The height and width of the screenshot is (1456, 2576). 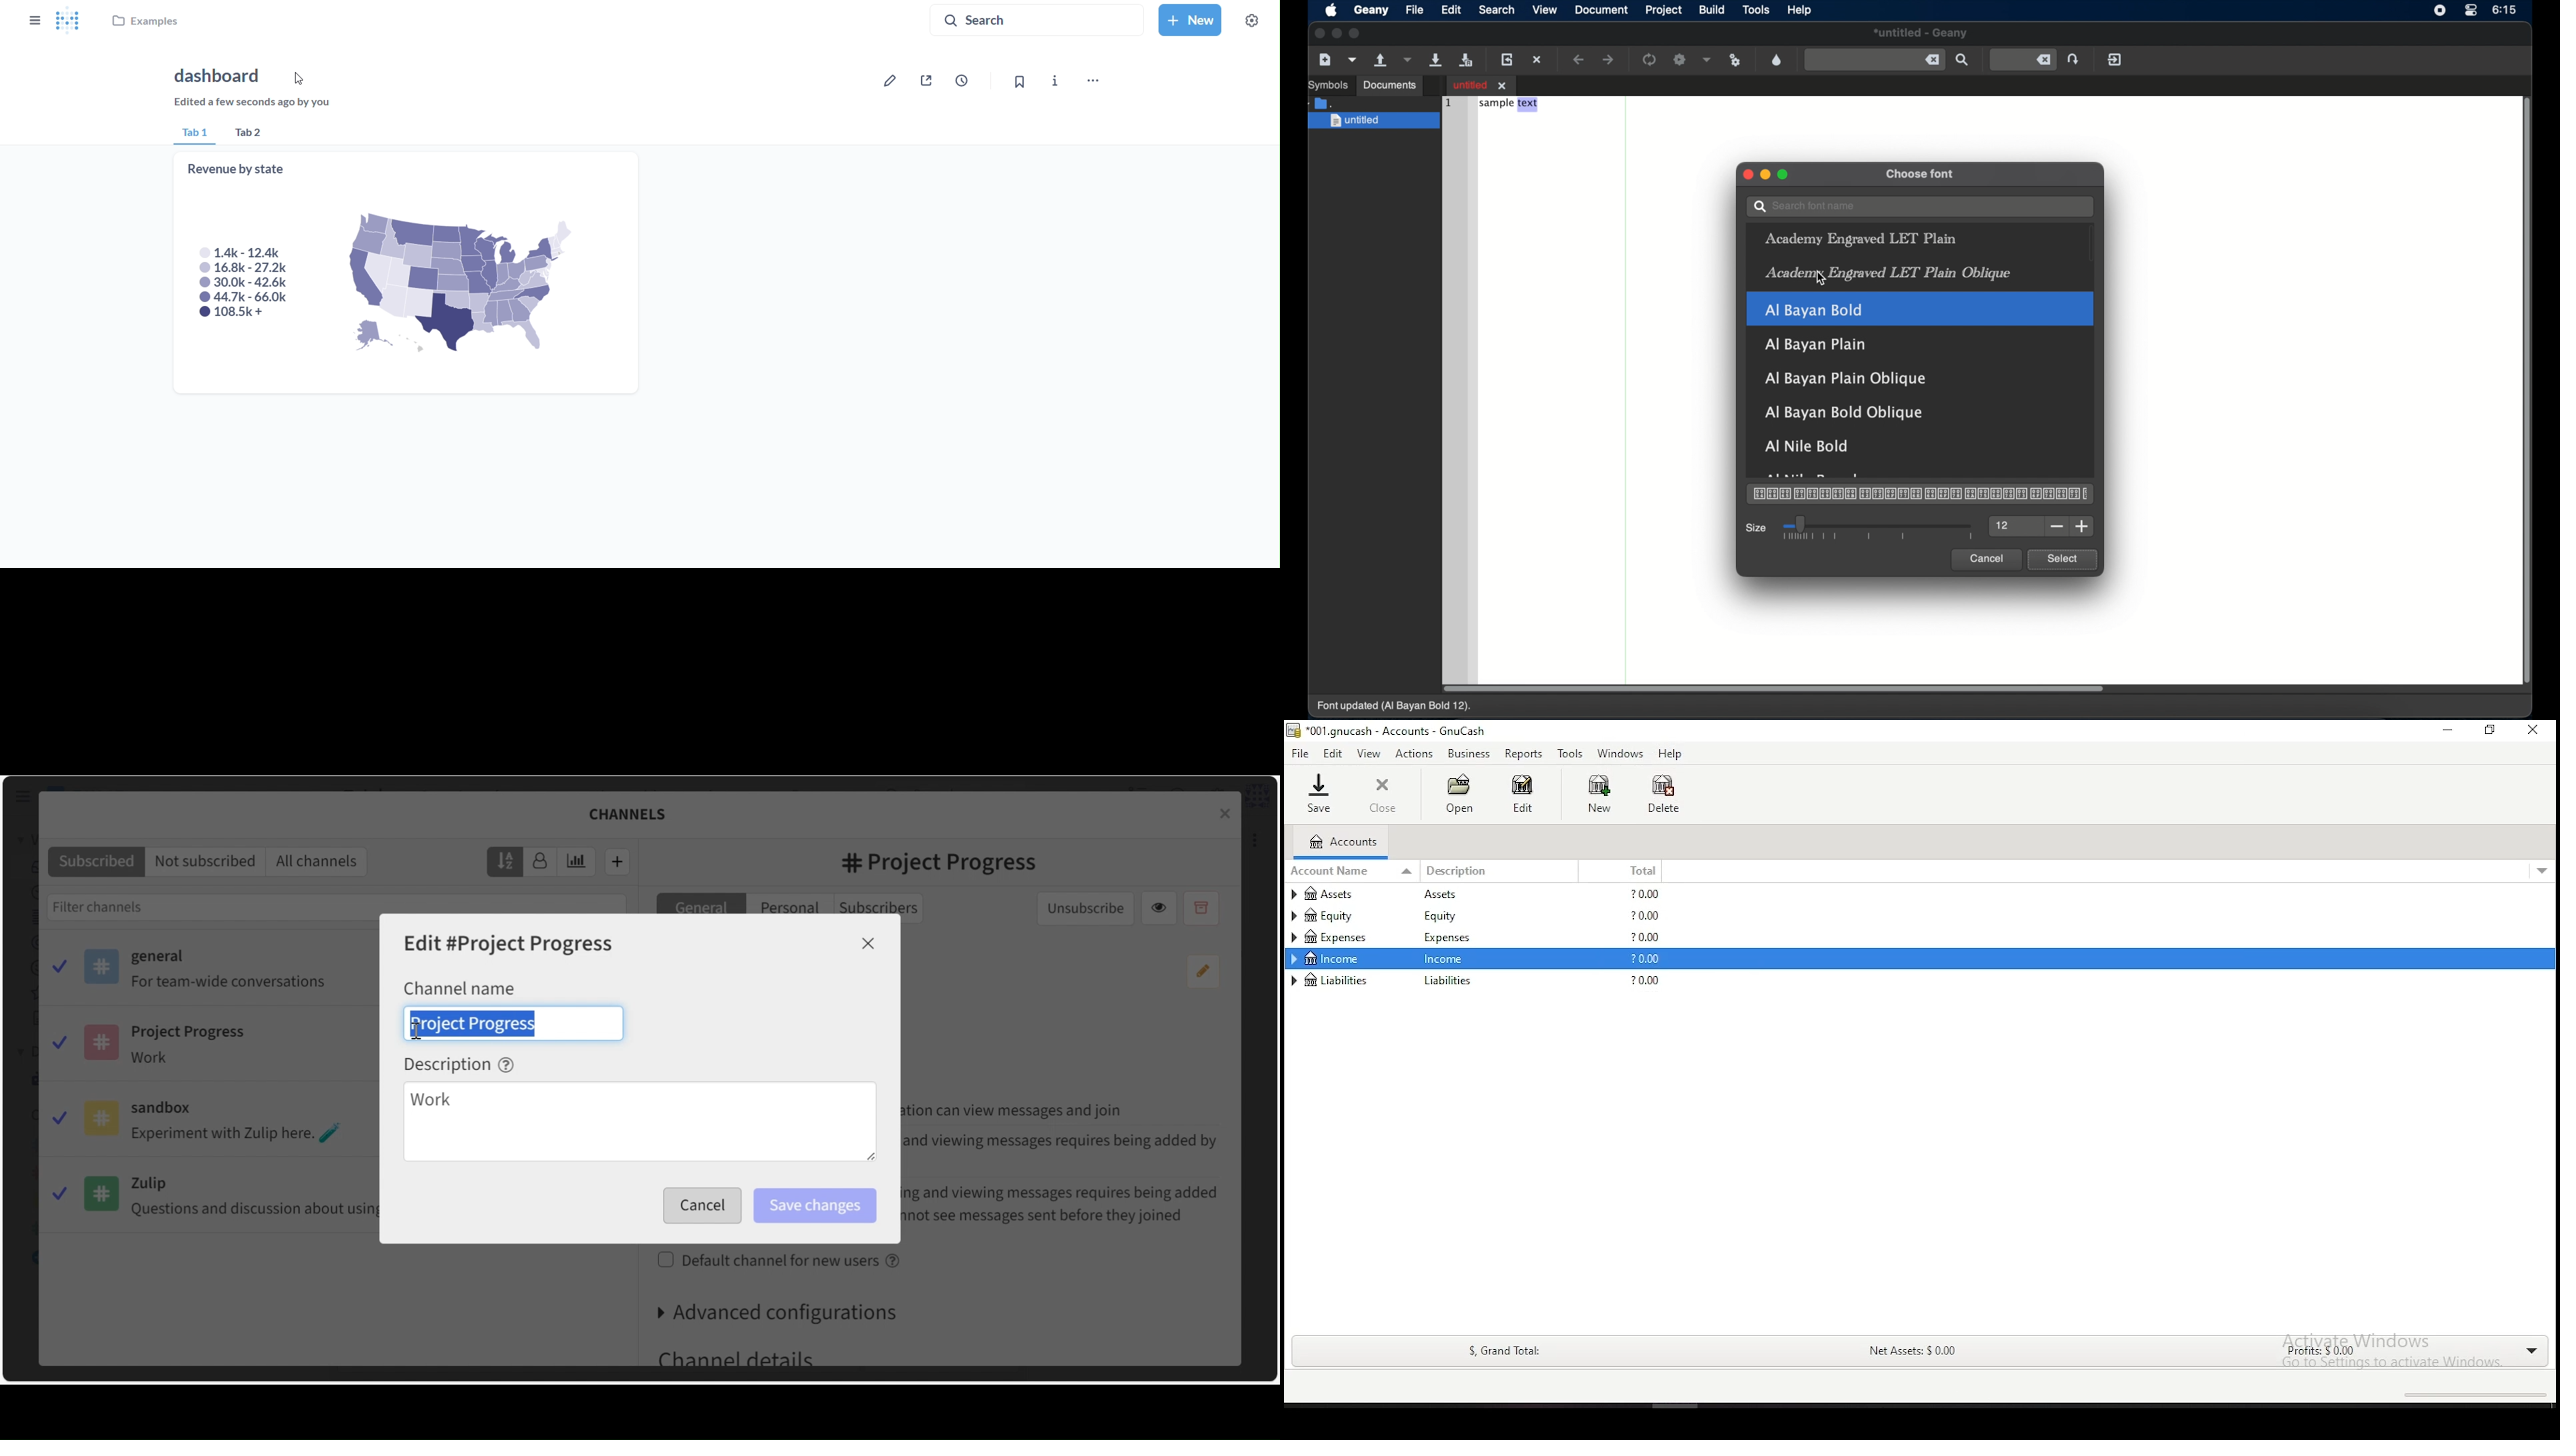 I want to click on close window, so click(x=2534, y=730).